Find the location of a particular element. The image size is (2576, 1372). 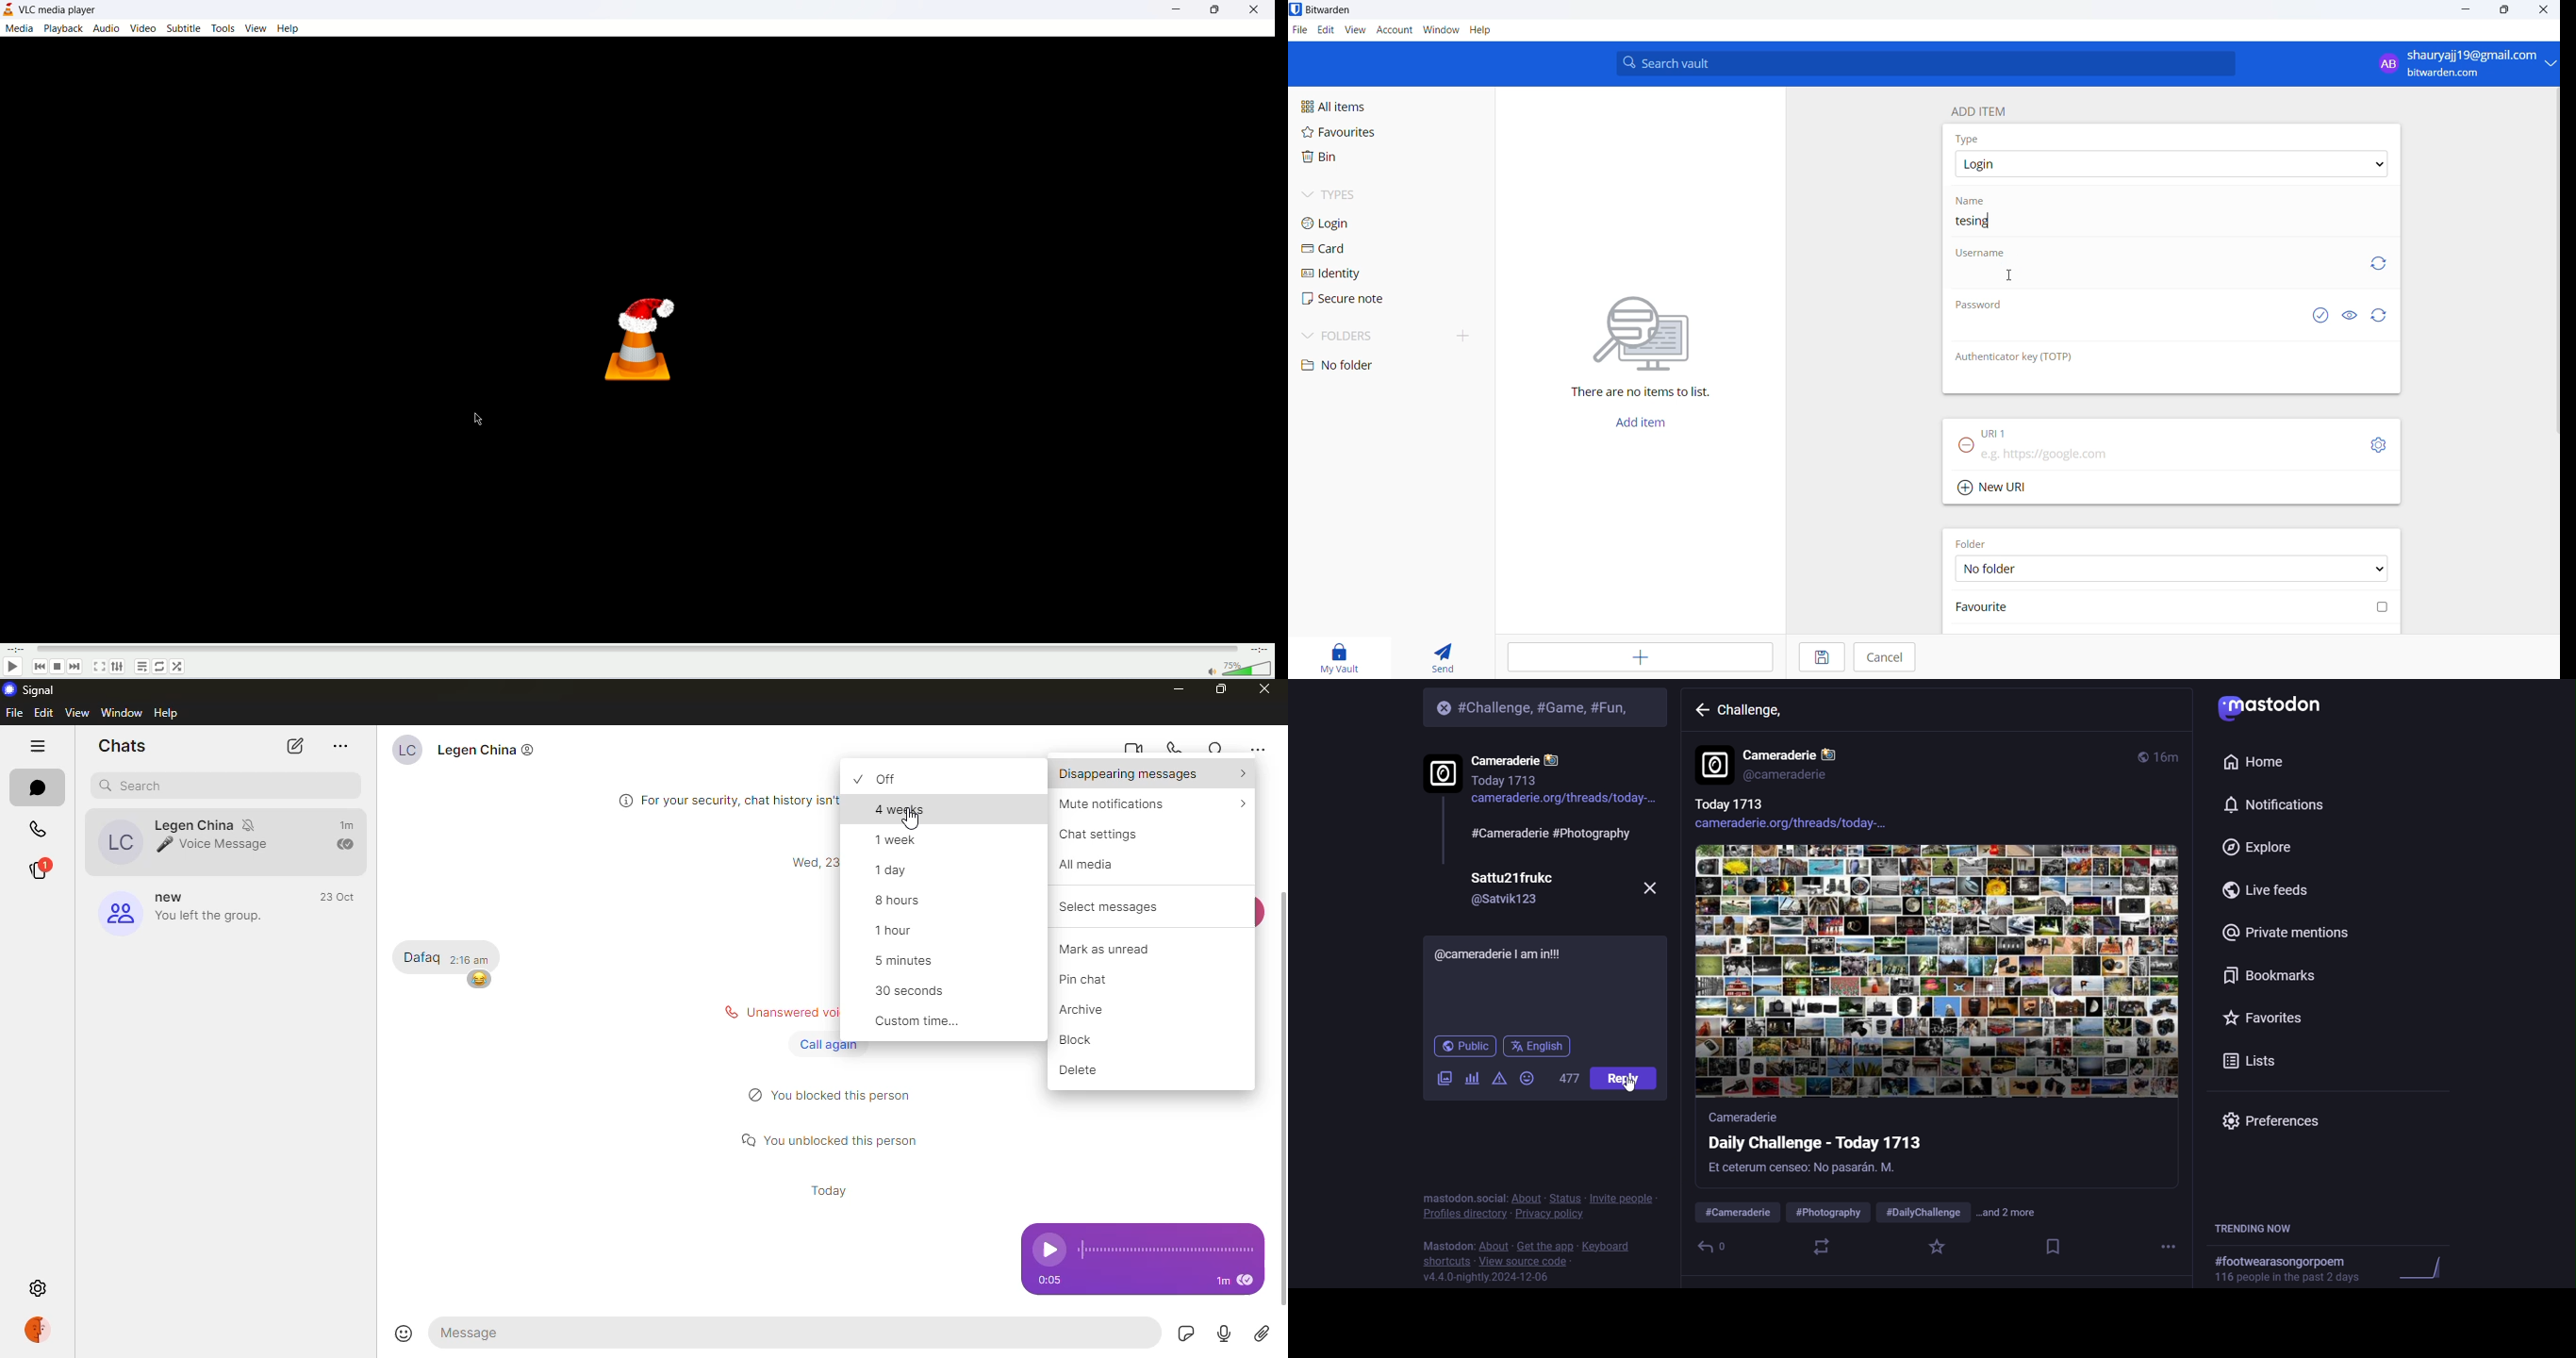

edit is located at coordinates (1325, 31).